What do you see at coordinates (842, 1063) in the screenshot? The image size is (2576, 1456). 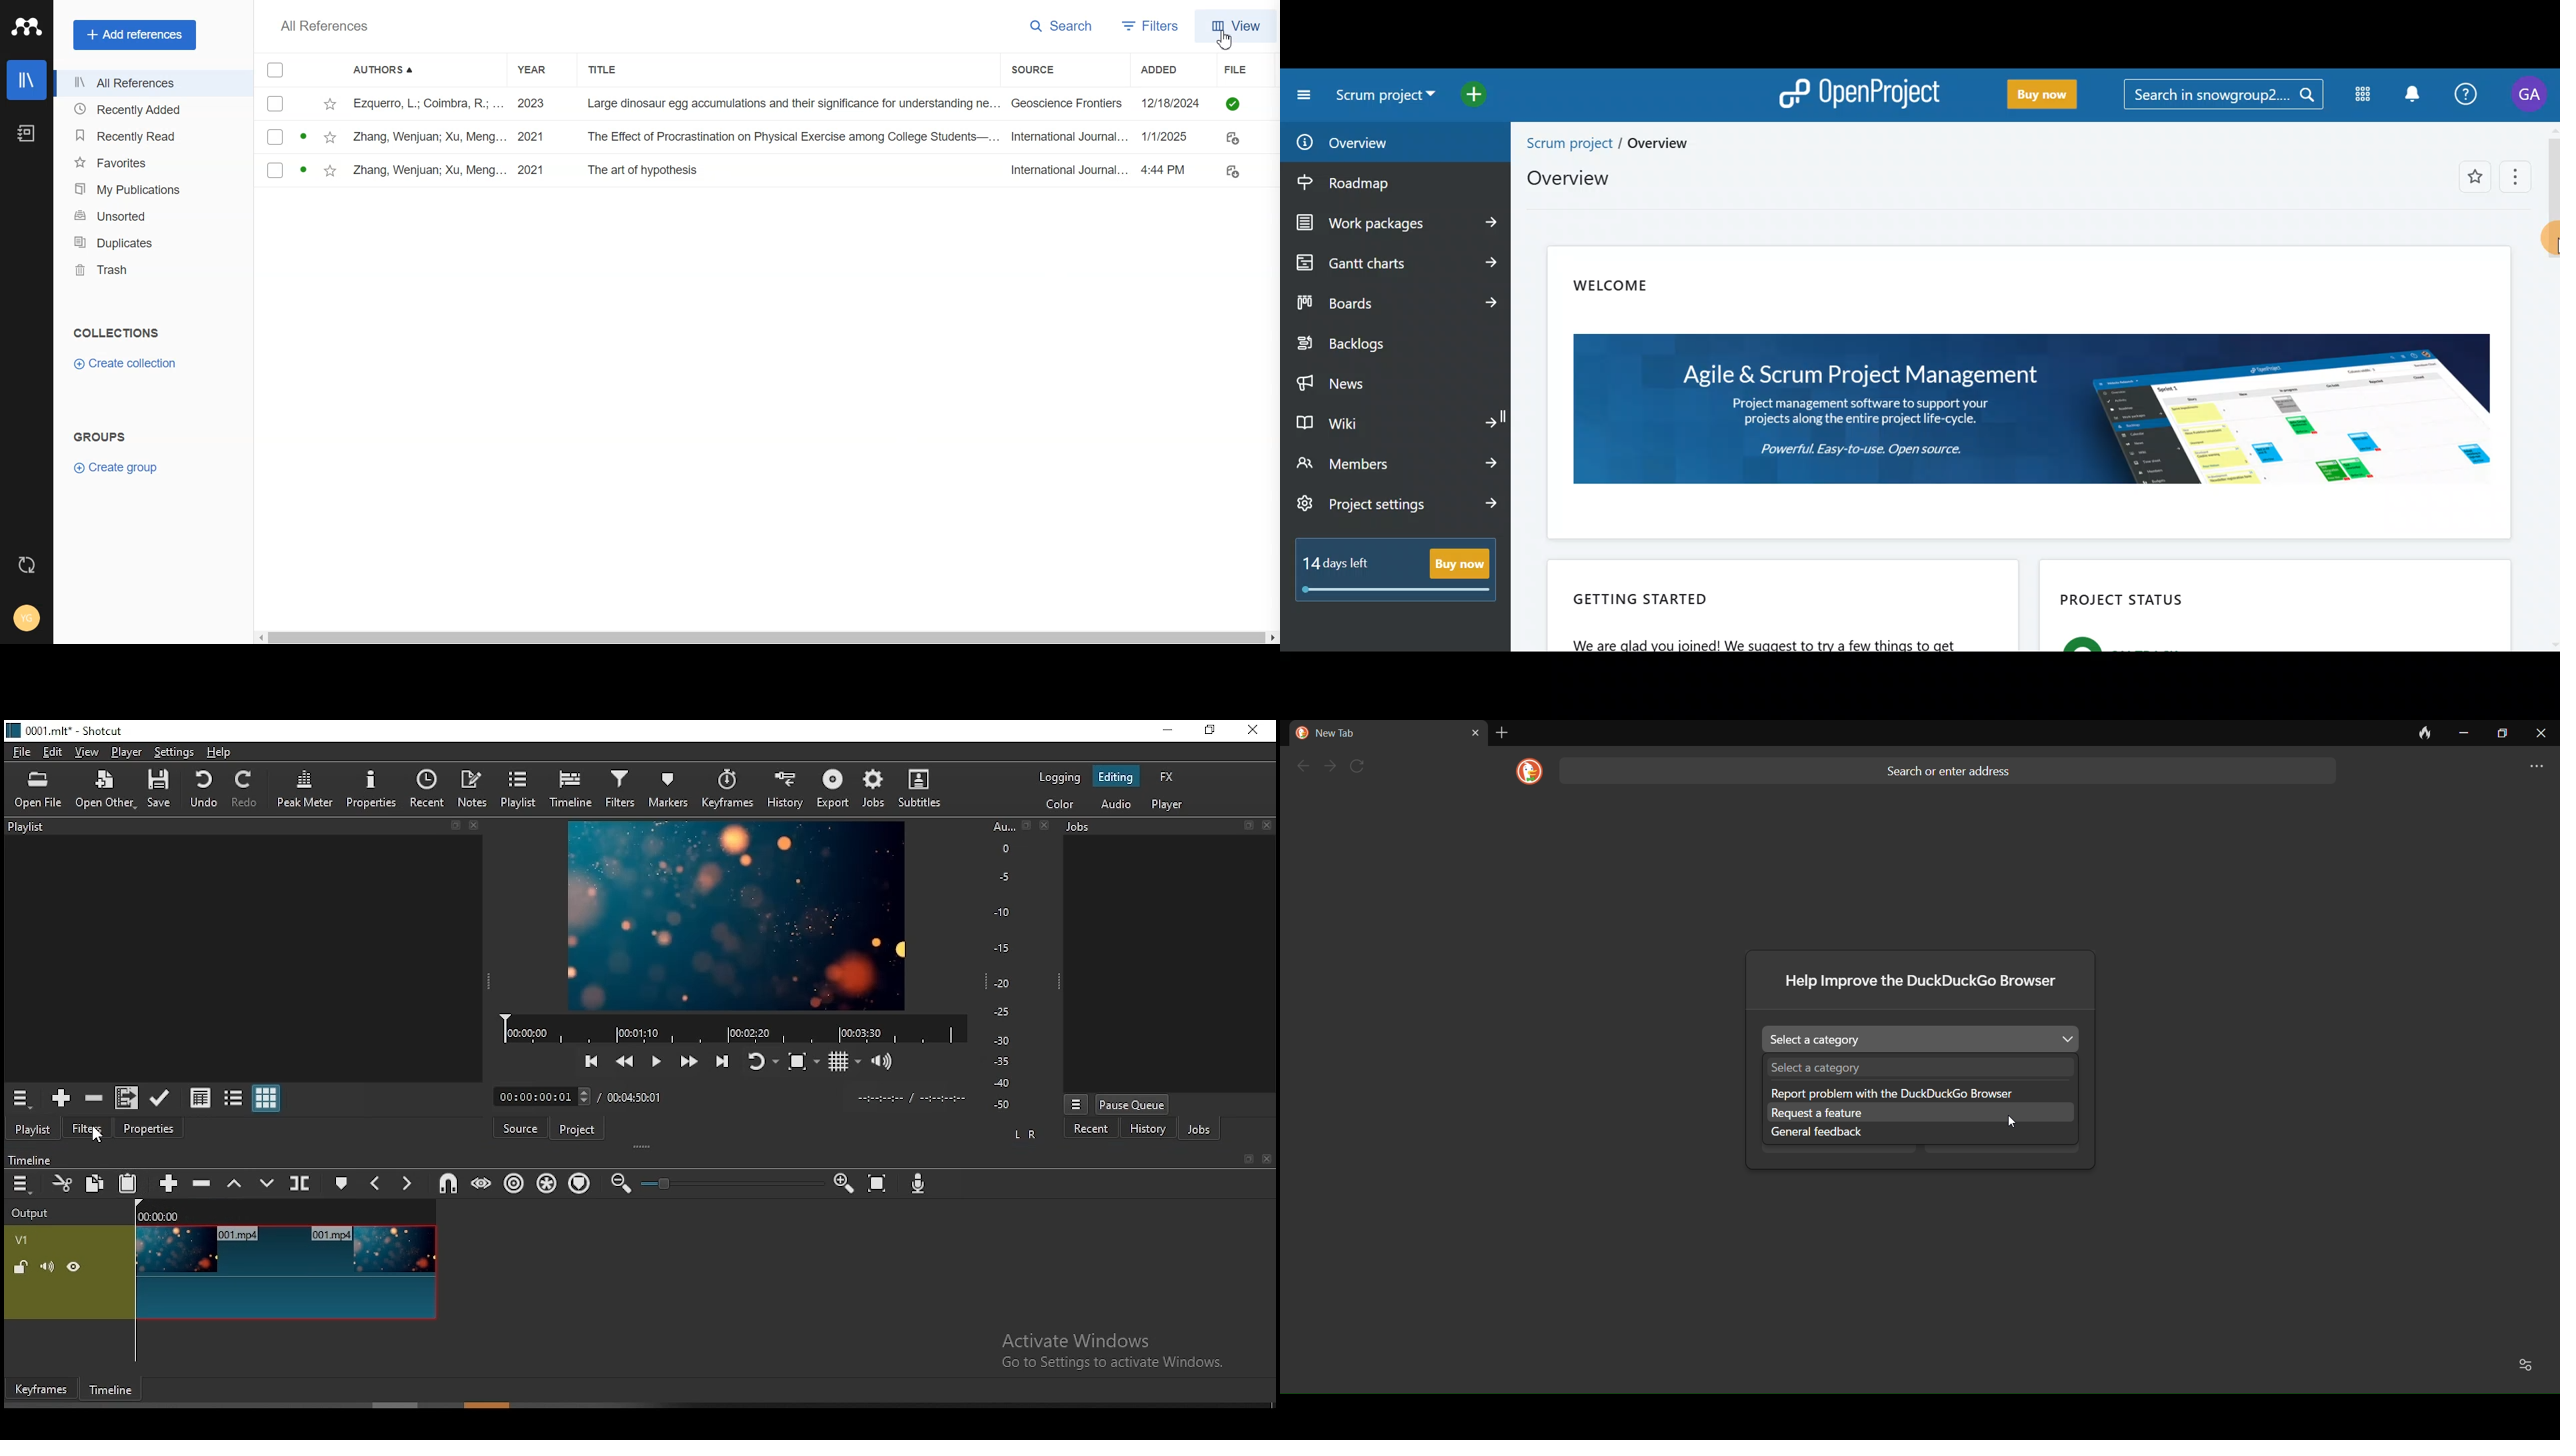 I see `toggle grid display on the player` at bounding box center [842, 1063].